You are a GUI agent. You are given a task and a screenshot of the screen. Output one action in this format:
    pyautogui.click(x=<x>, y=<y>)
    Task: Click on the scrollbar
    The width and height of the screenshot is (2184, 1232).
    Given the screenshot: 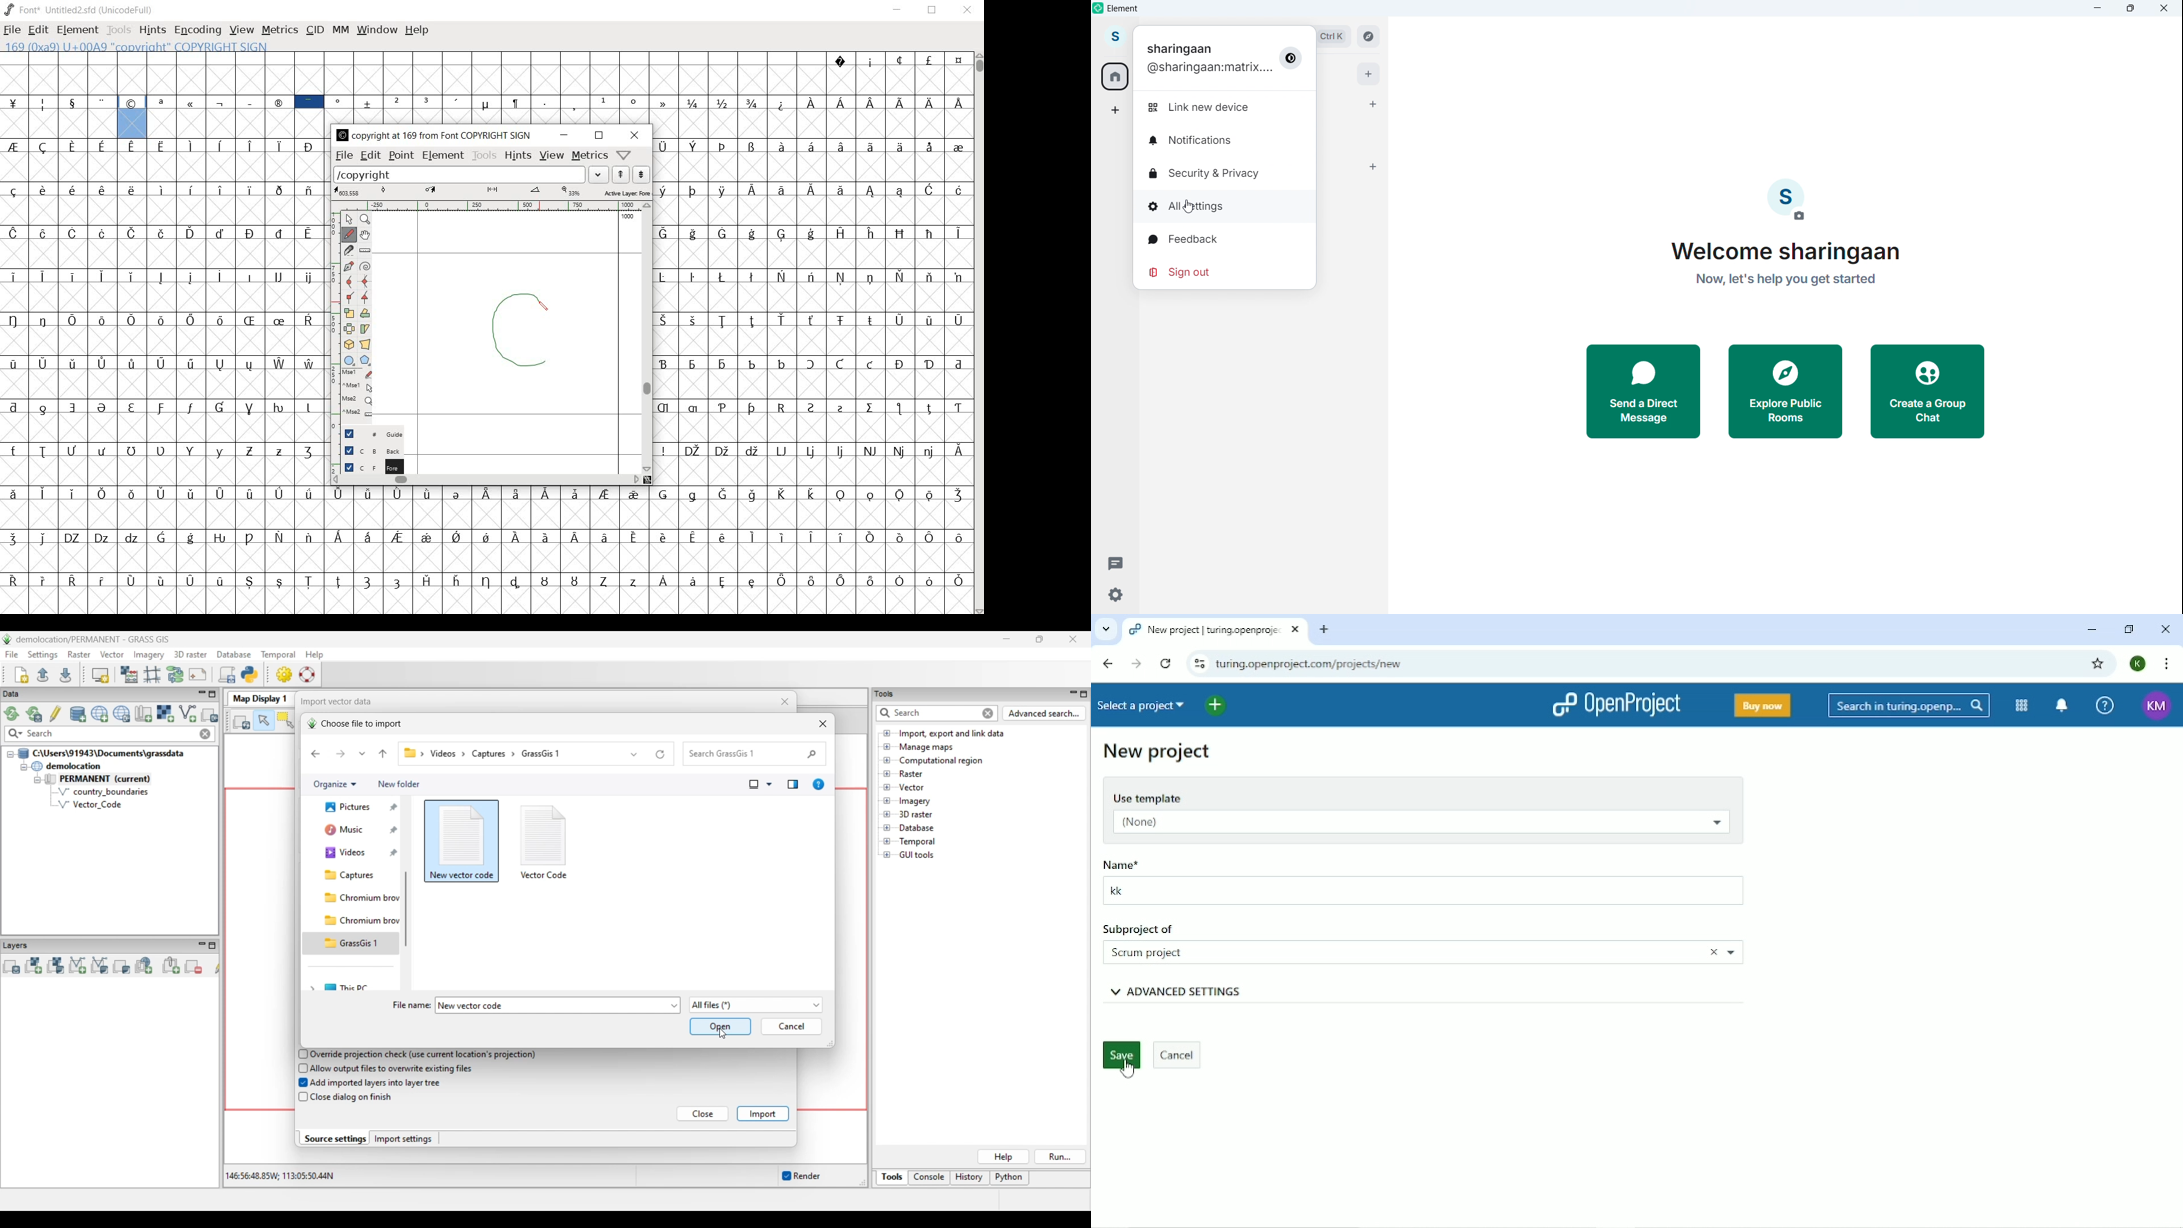 What is the action you would take?
    pyautogui.click(x=978, y=334)
    